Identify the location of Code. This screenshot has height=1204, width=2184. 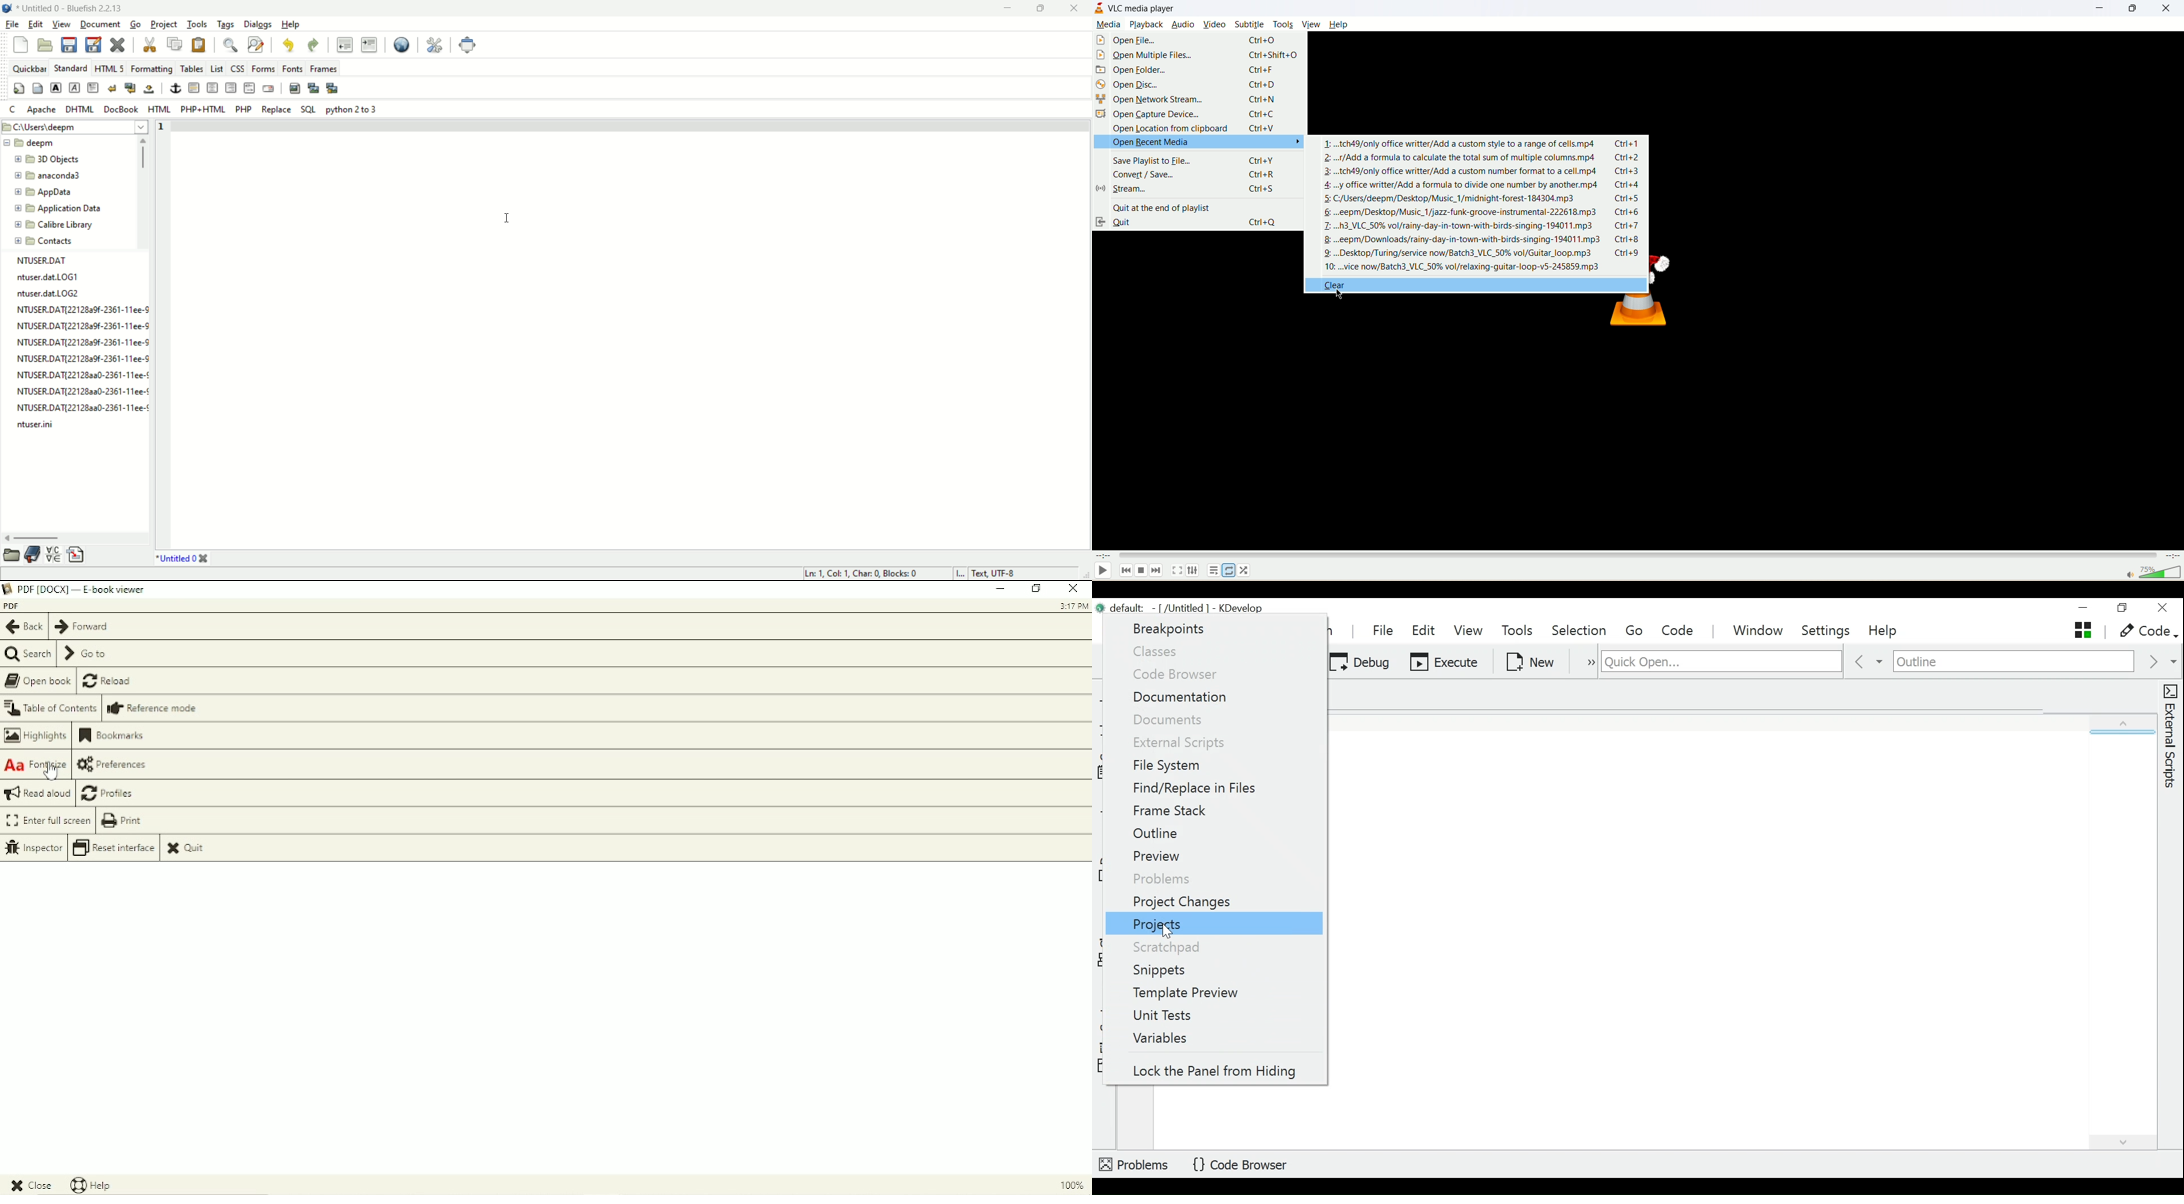
(1681, 630).